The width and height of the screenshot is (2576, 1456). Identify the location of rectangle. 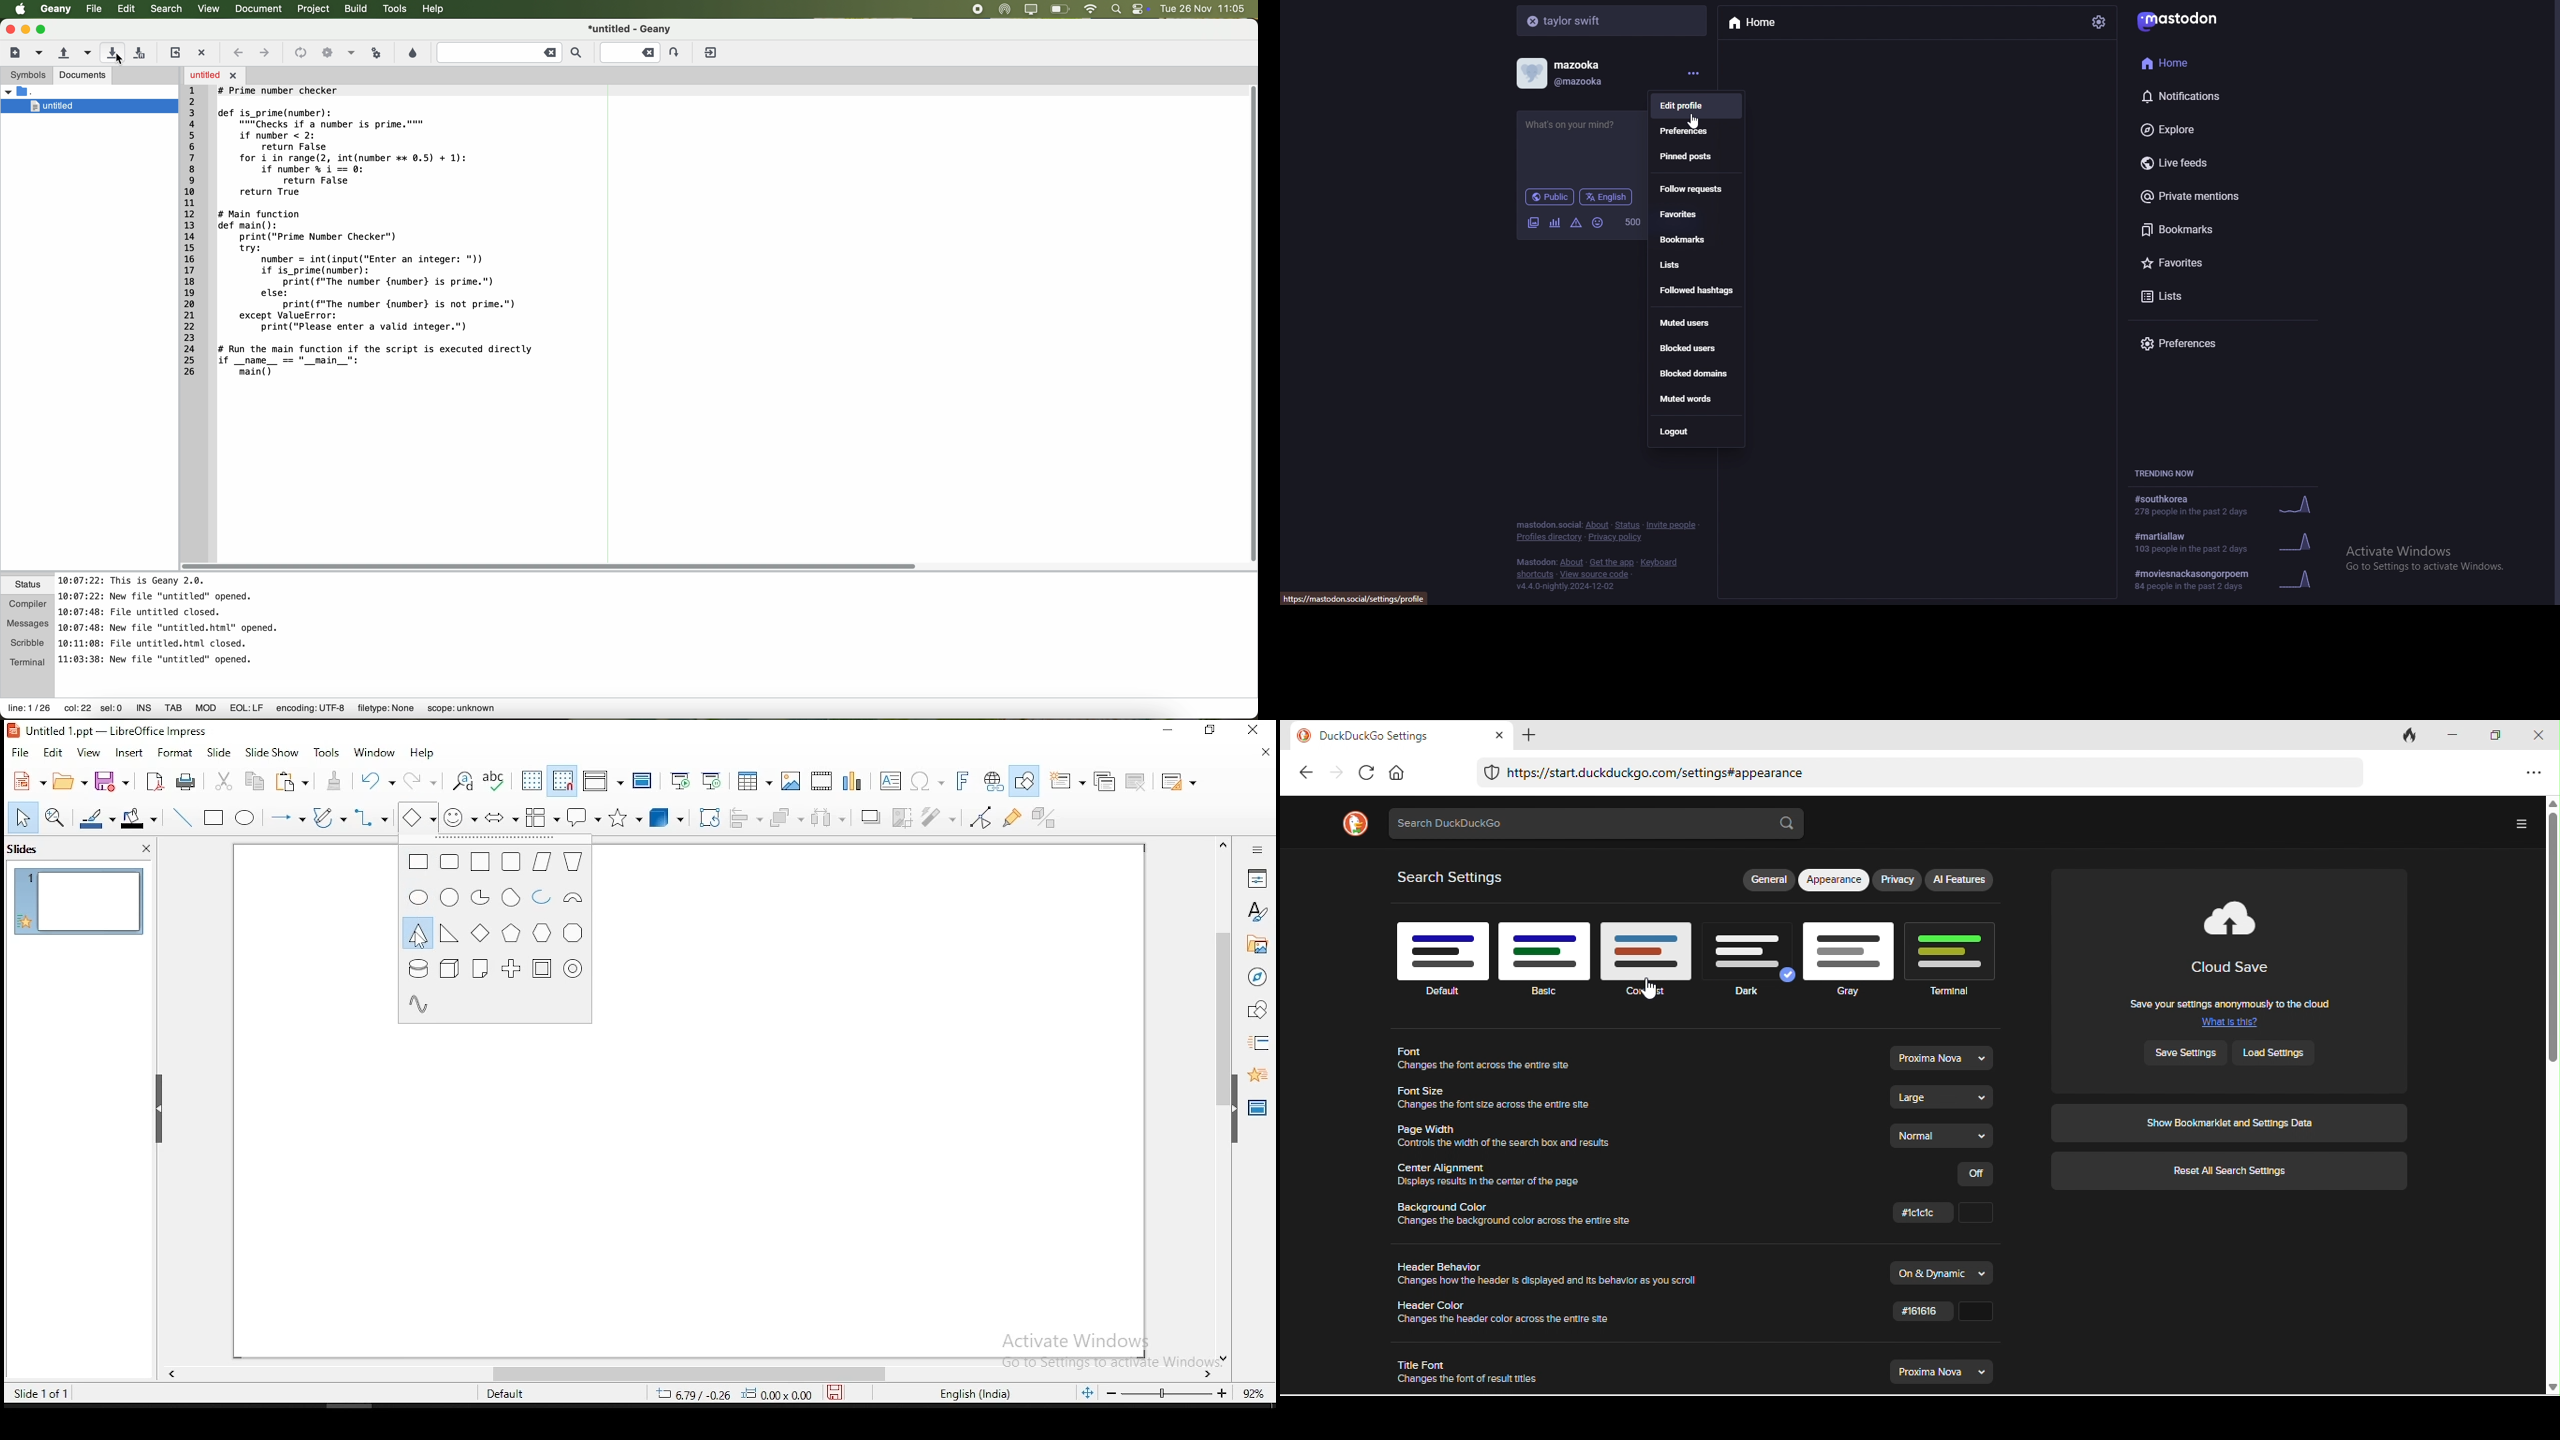
(215, 819).